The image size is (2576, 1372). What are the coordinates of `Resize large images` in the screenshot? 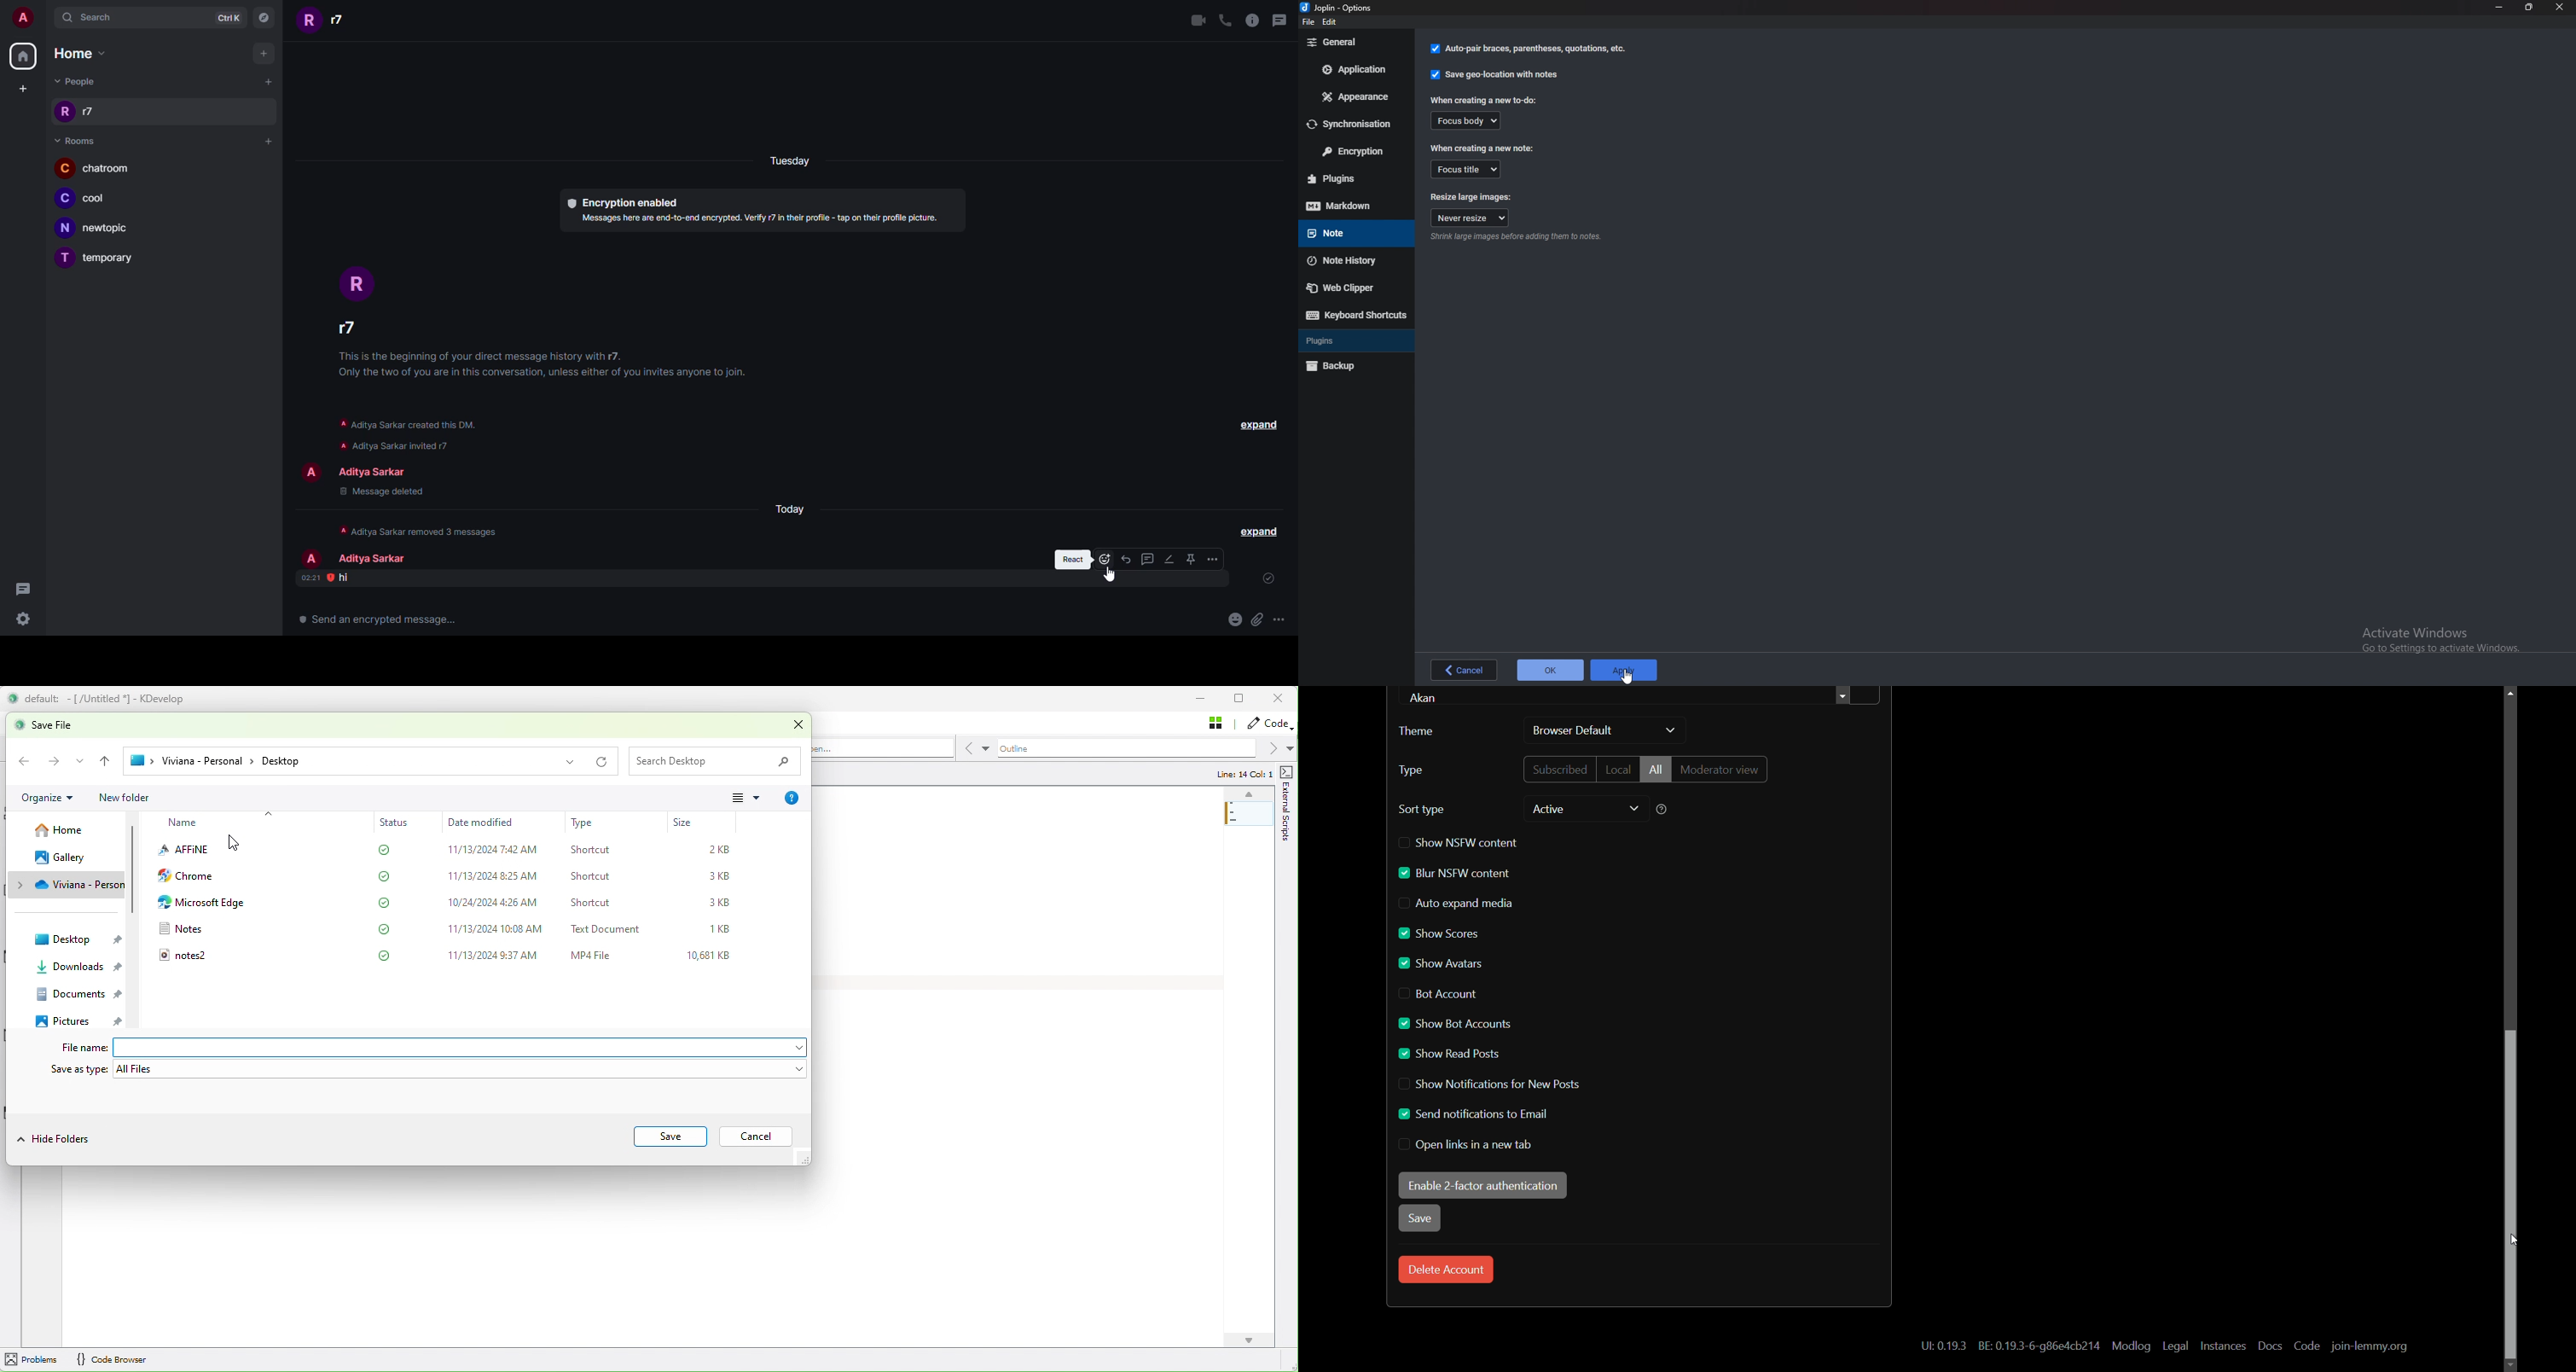 It's located at (1472, 198).